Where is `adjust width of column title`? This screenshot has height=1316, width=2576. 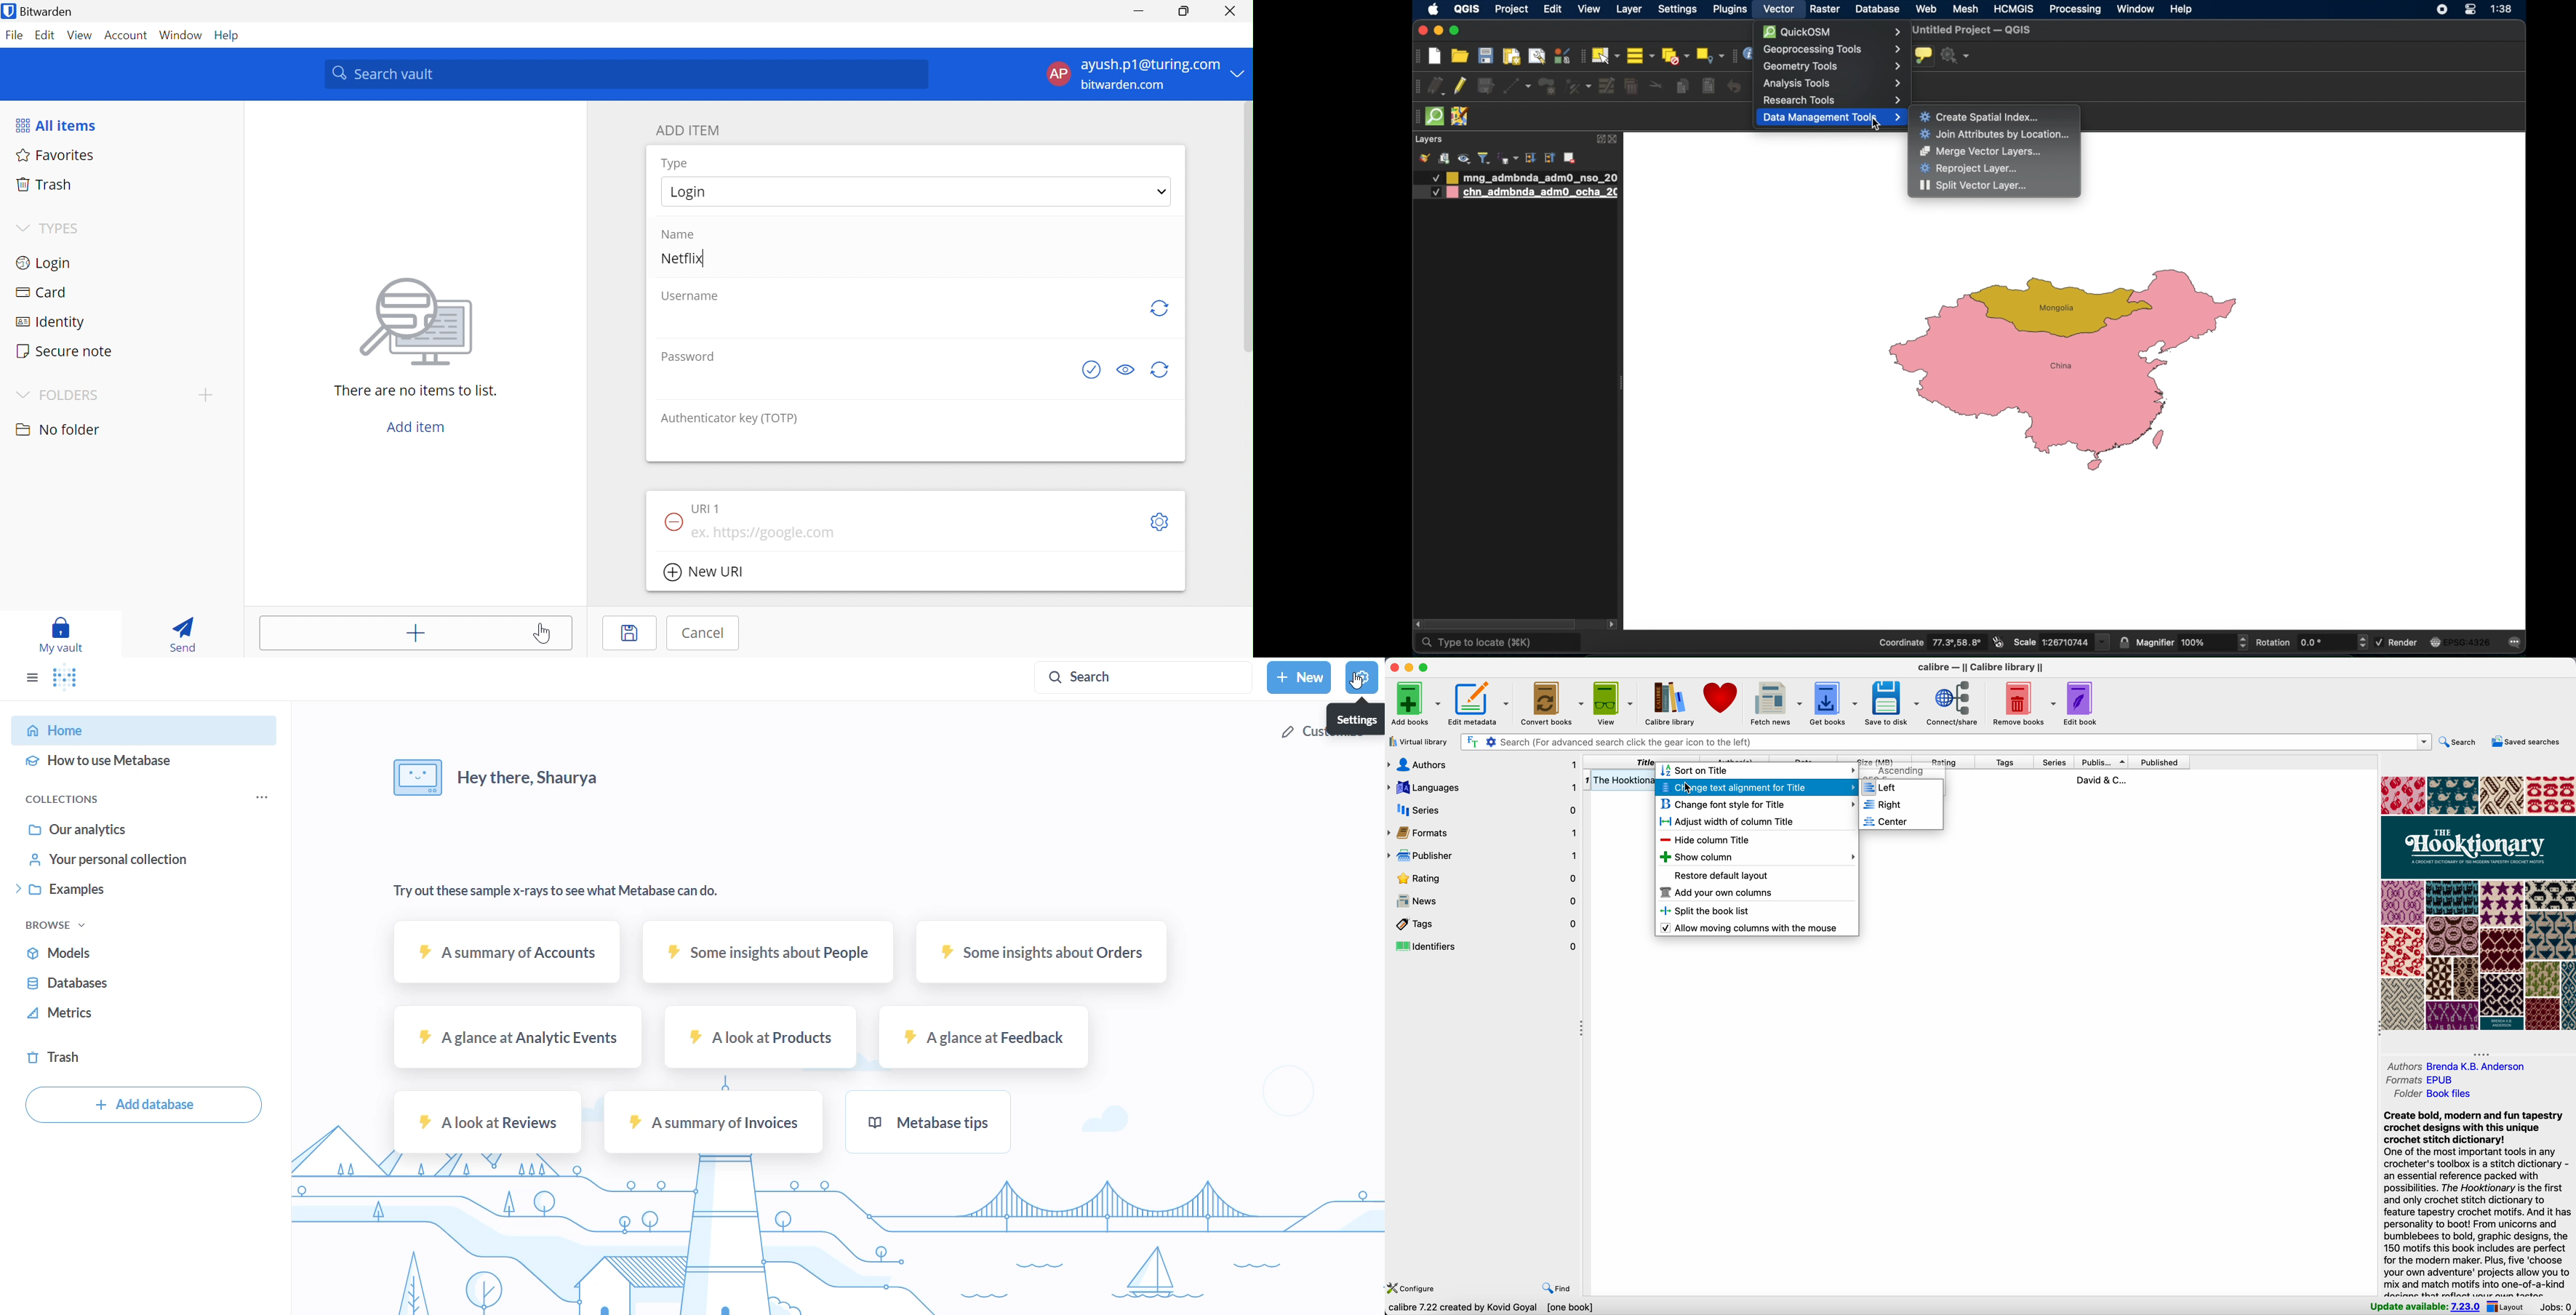
adjust width of column title is located at coordinates (1733, 822).